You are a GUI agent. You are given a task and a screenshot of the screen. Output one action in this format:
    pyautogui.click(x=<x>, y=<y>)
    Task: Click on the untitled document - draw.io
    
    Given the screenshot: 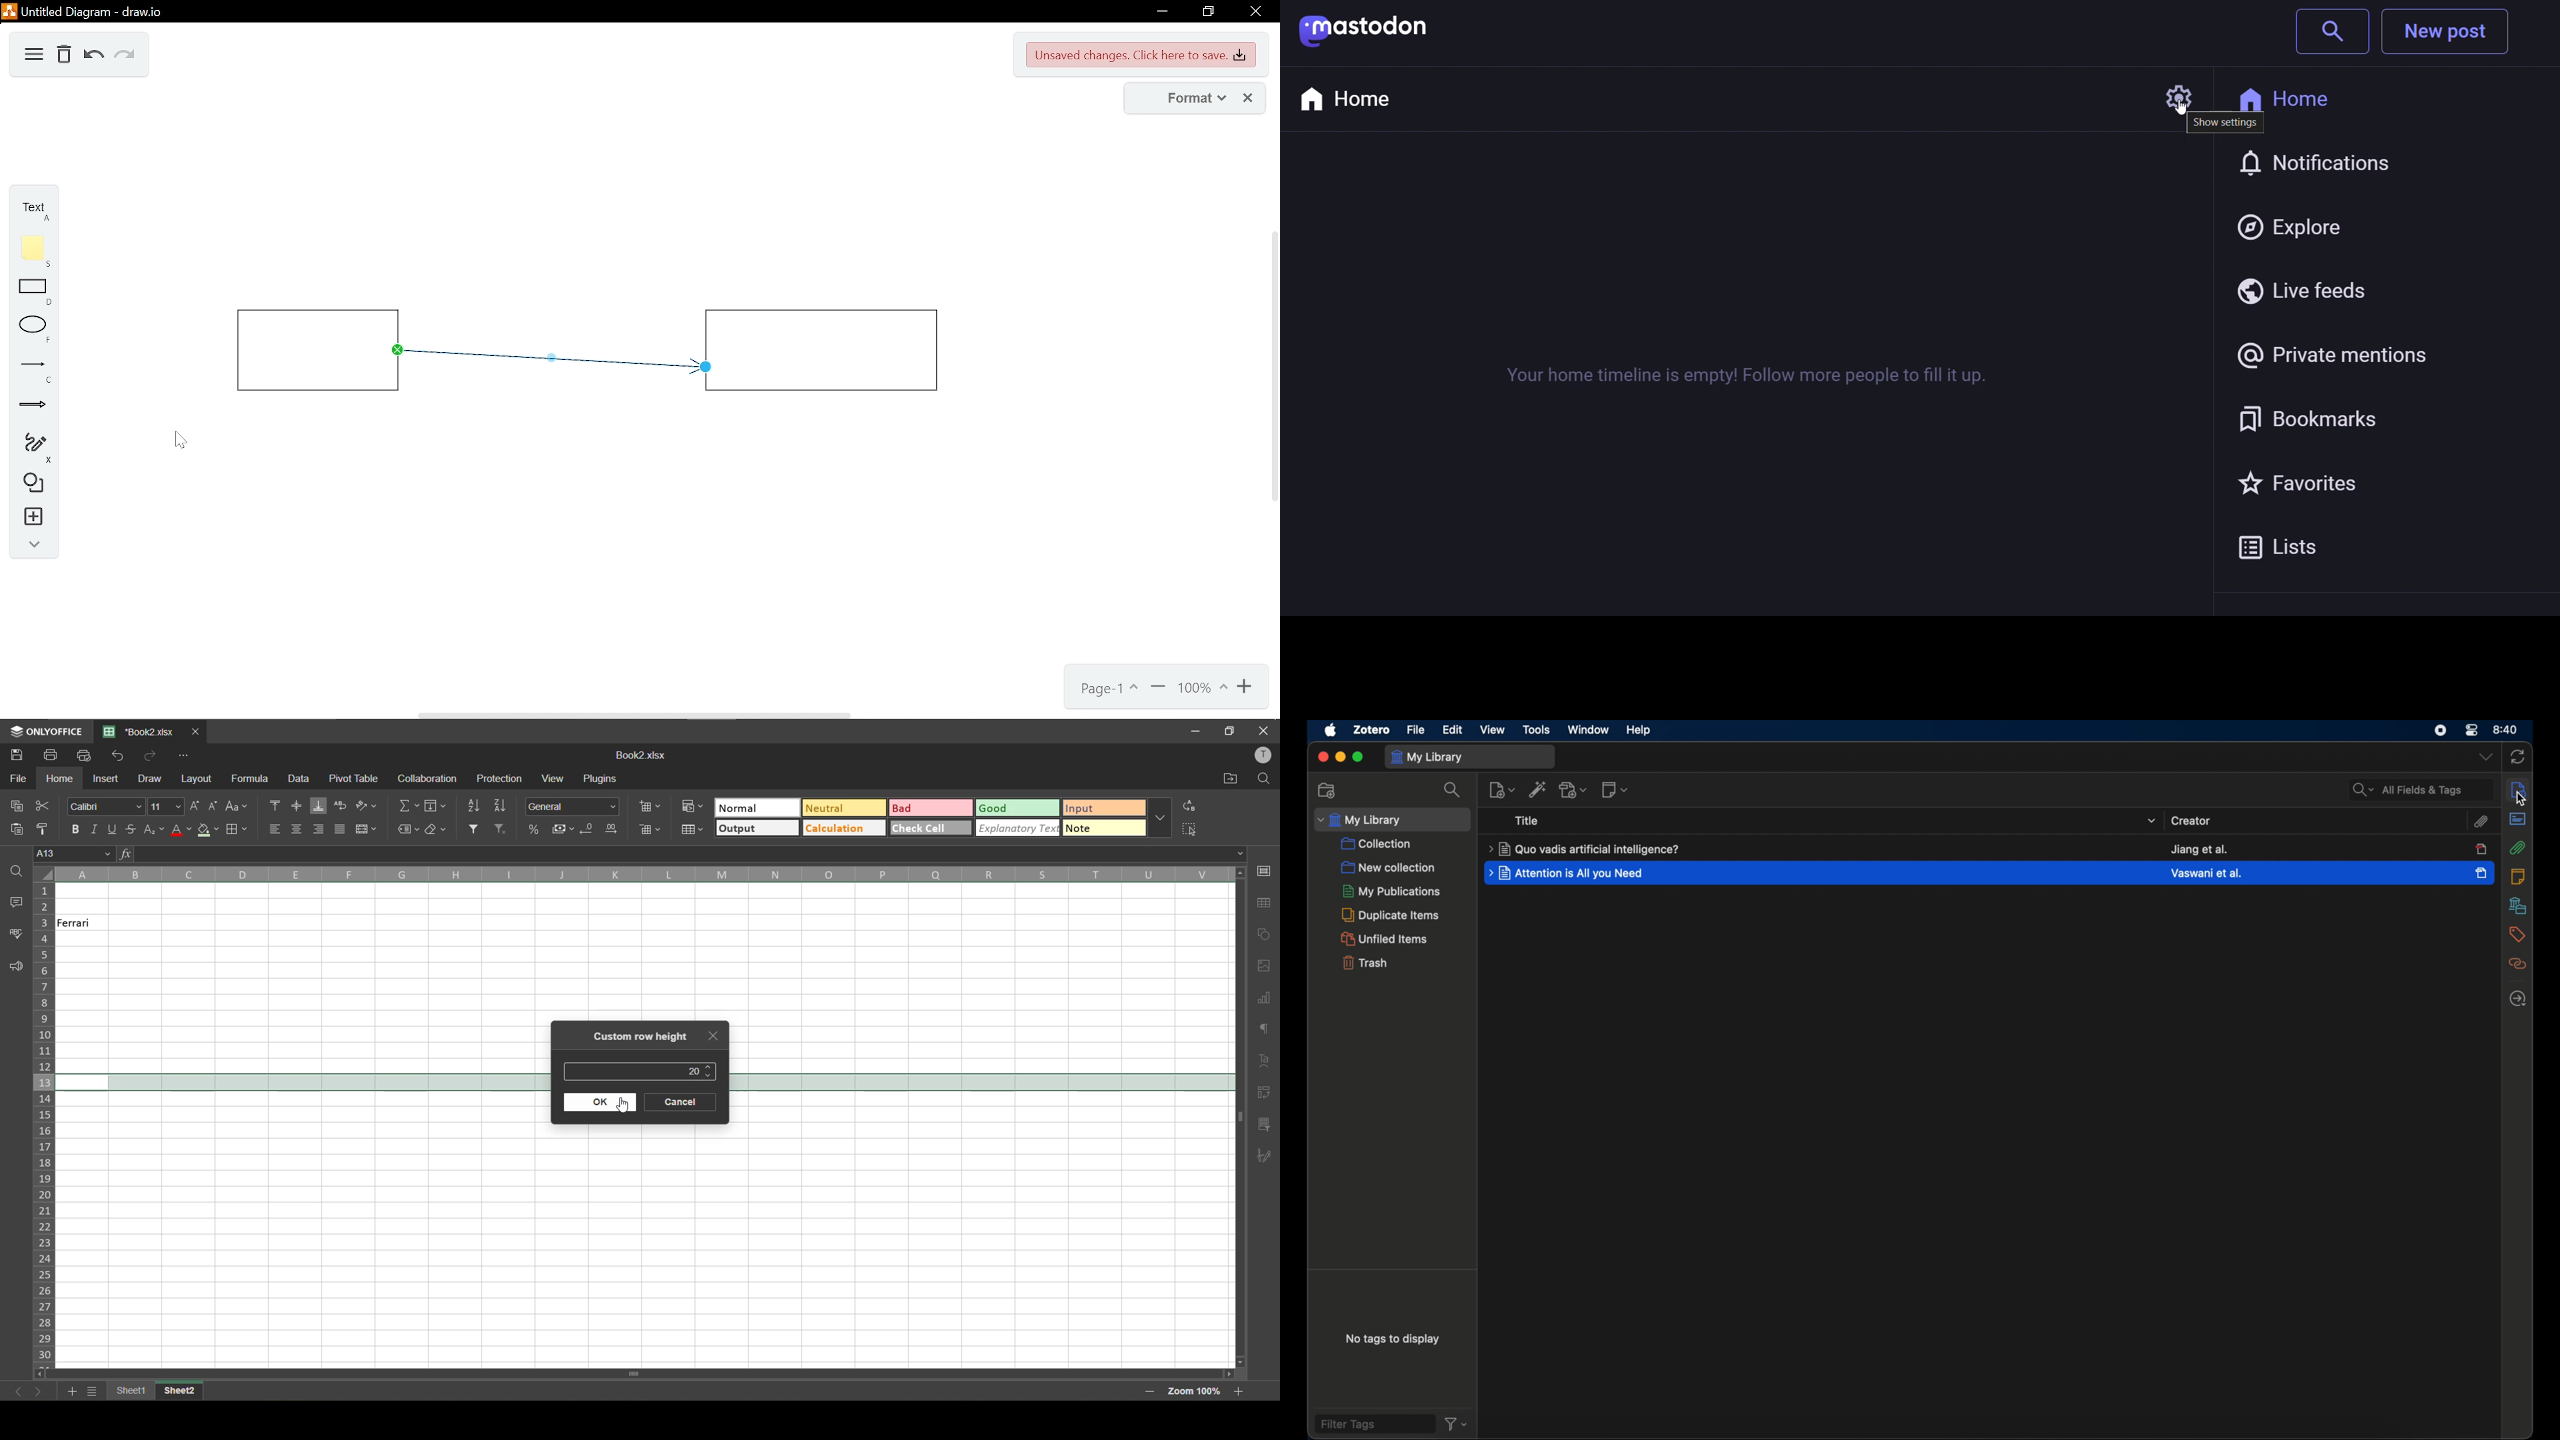 What is the action you would take?
    pyautogui.click(x=90, y=12)
    